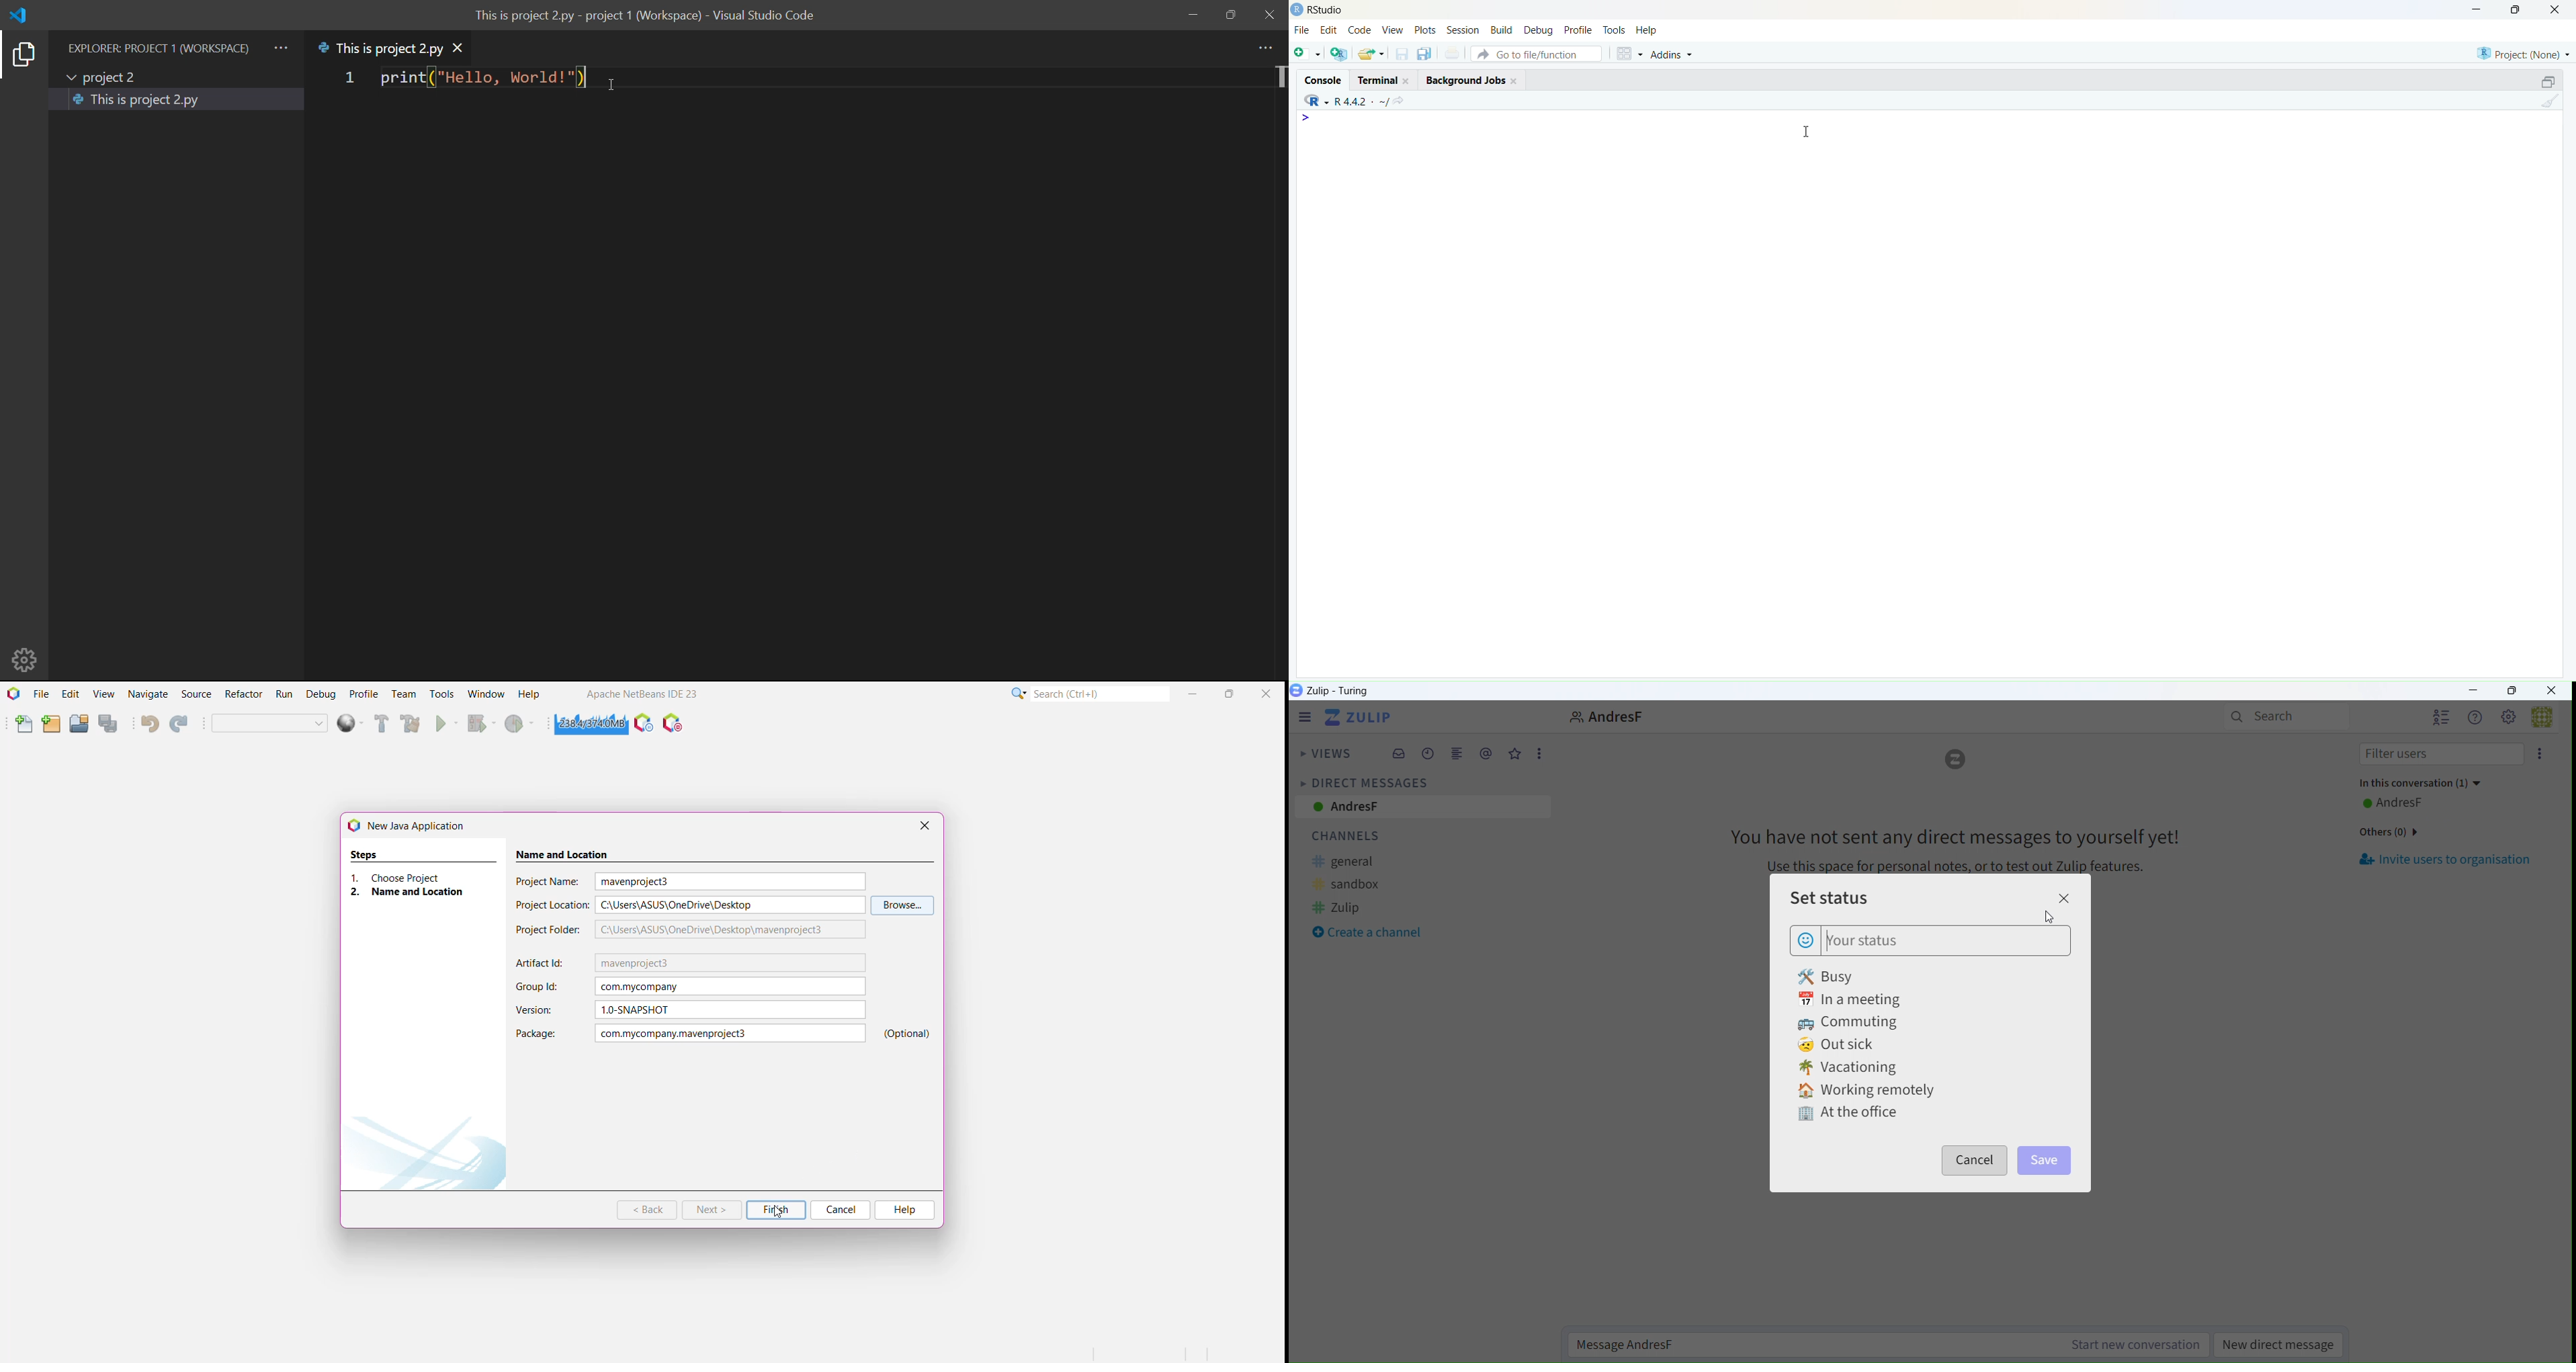 The height and width of the screenshot is (1372, 2576). What do you see at coordinates (1354, 862) in the screenshot?
I see `general` at bounding box center [1354, 862].